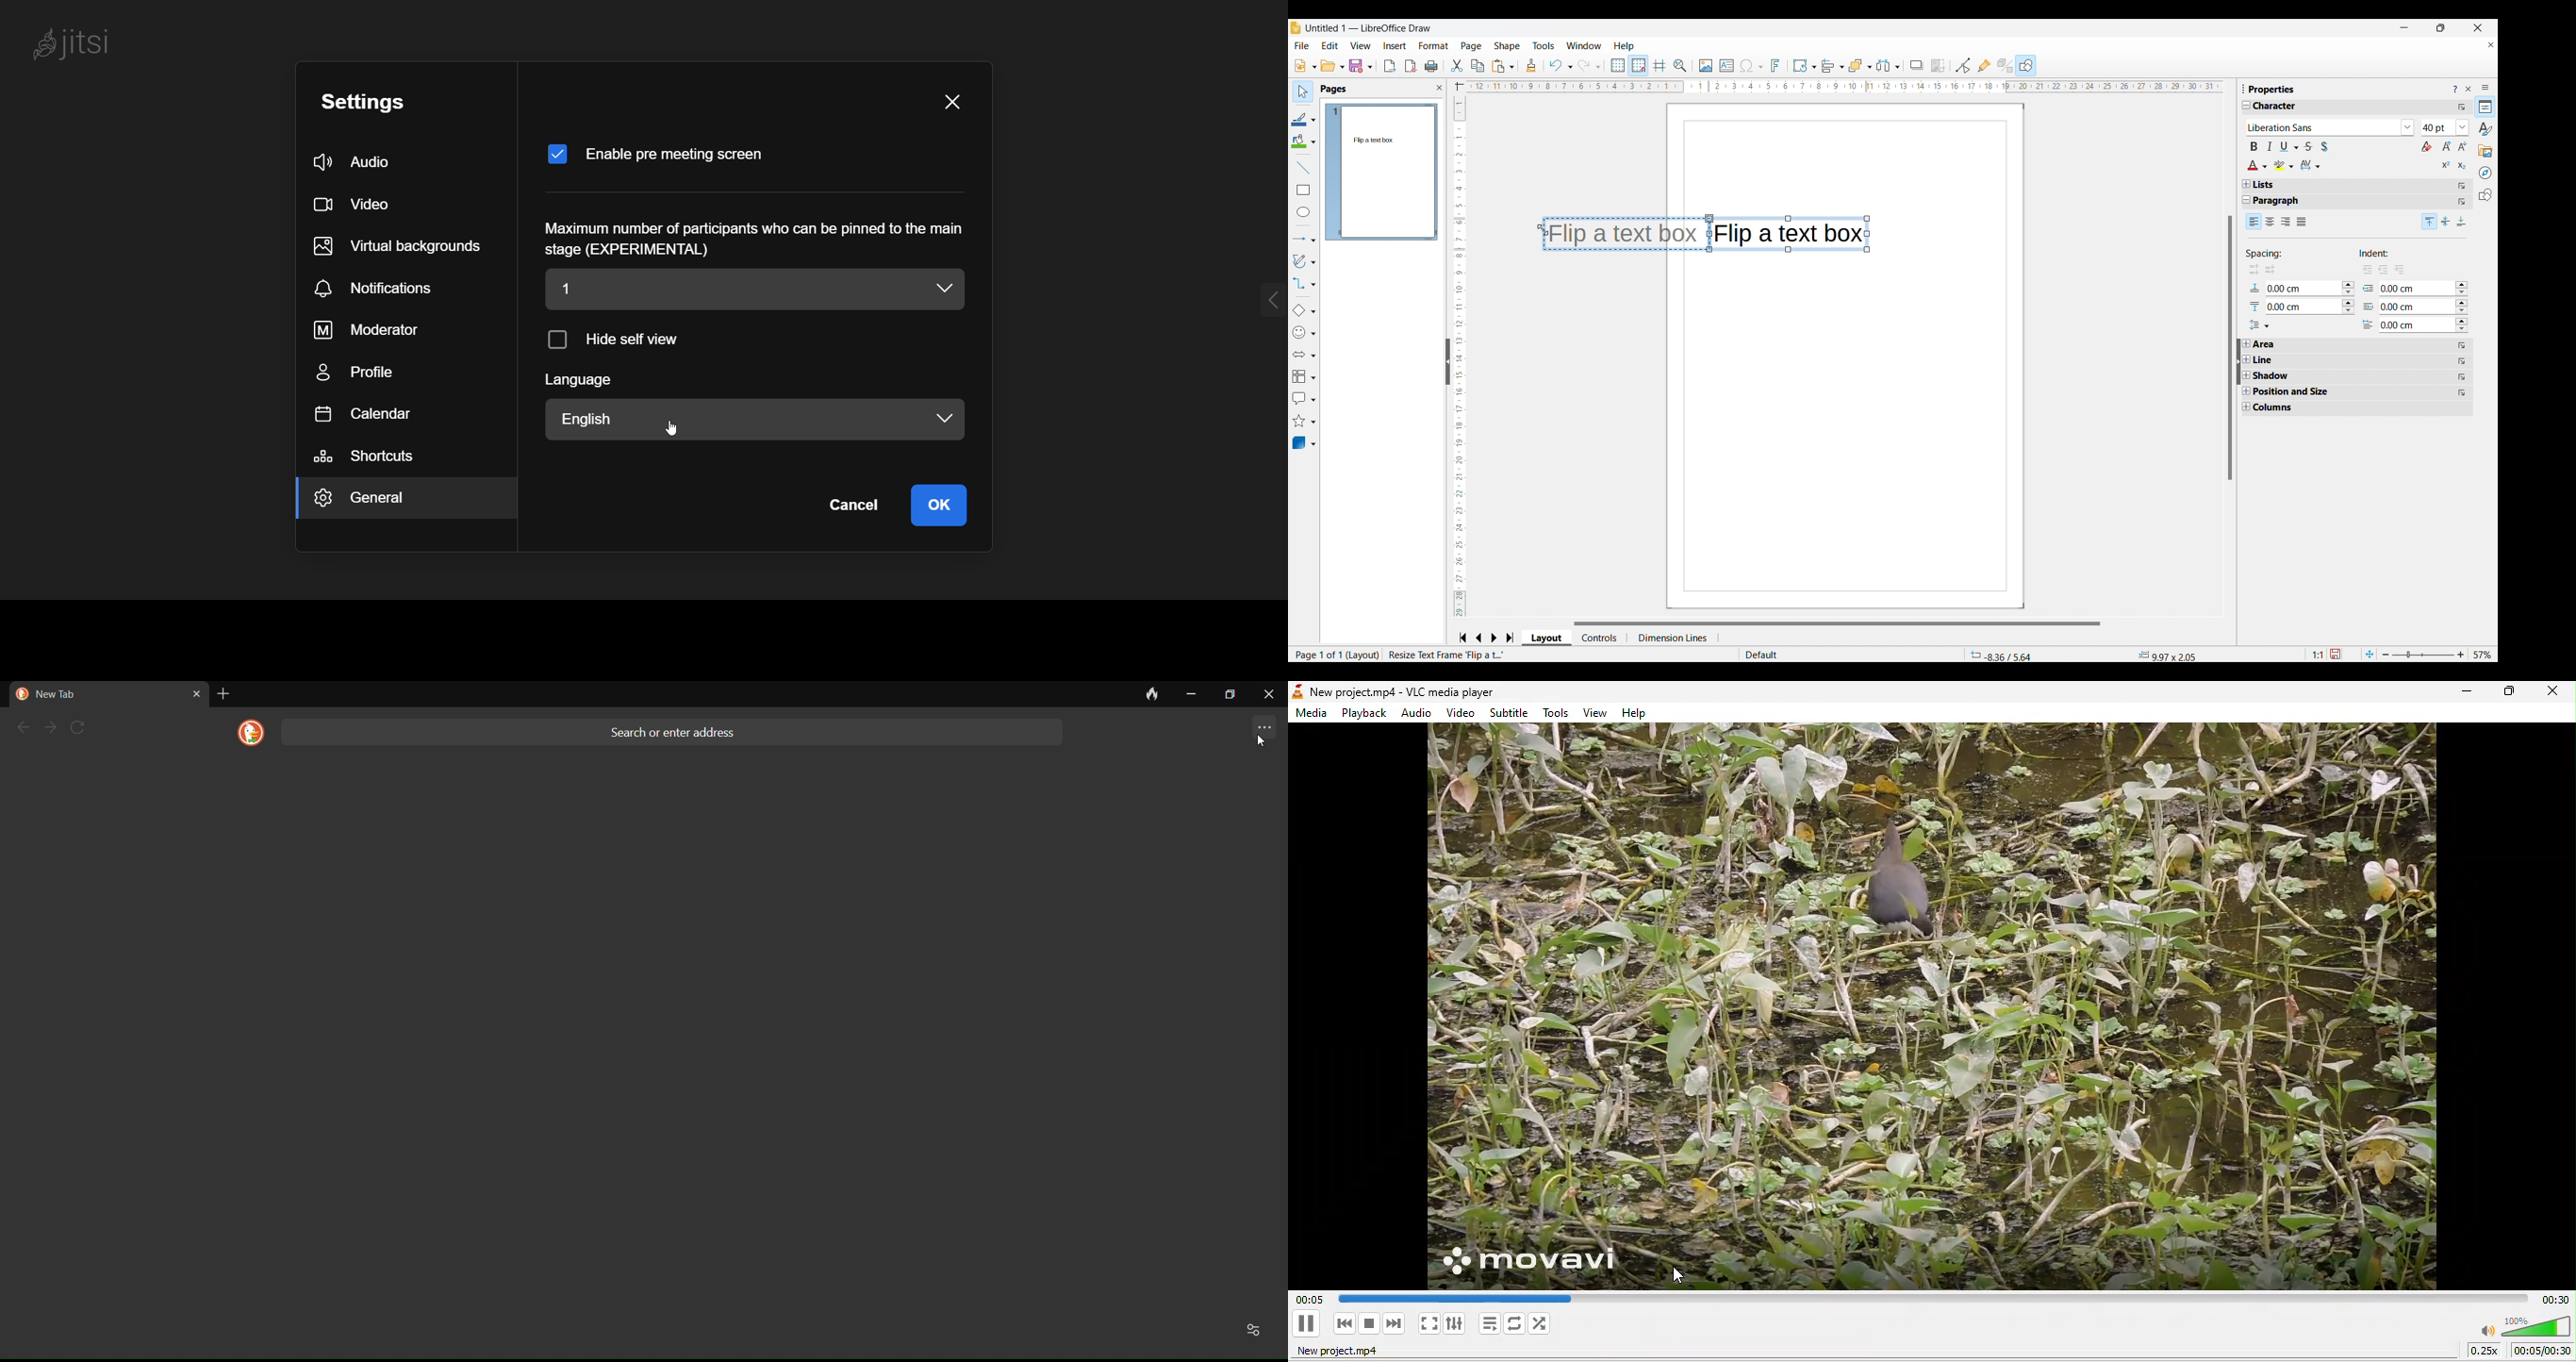  What do you see at coordinates (2524, 1326) in the screenshot?
I see `speakers` at bounding box center [2524, 1326].